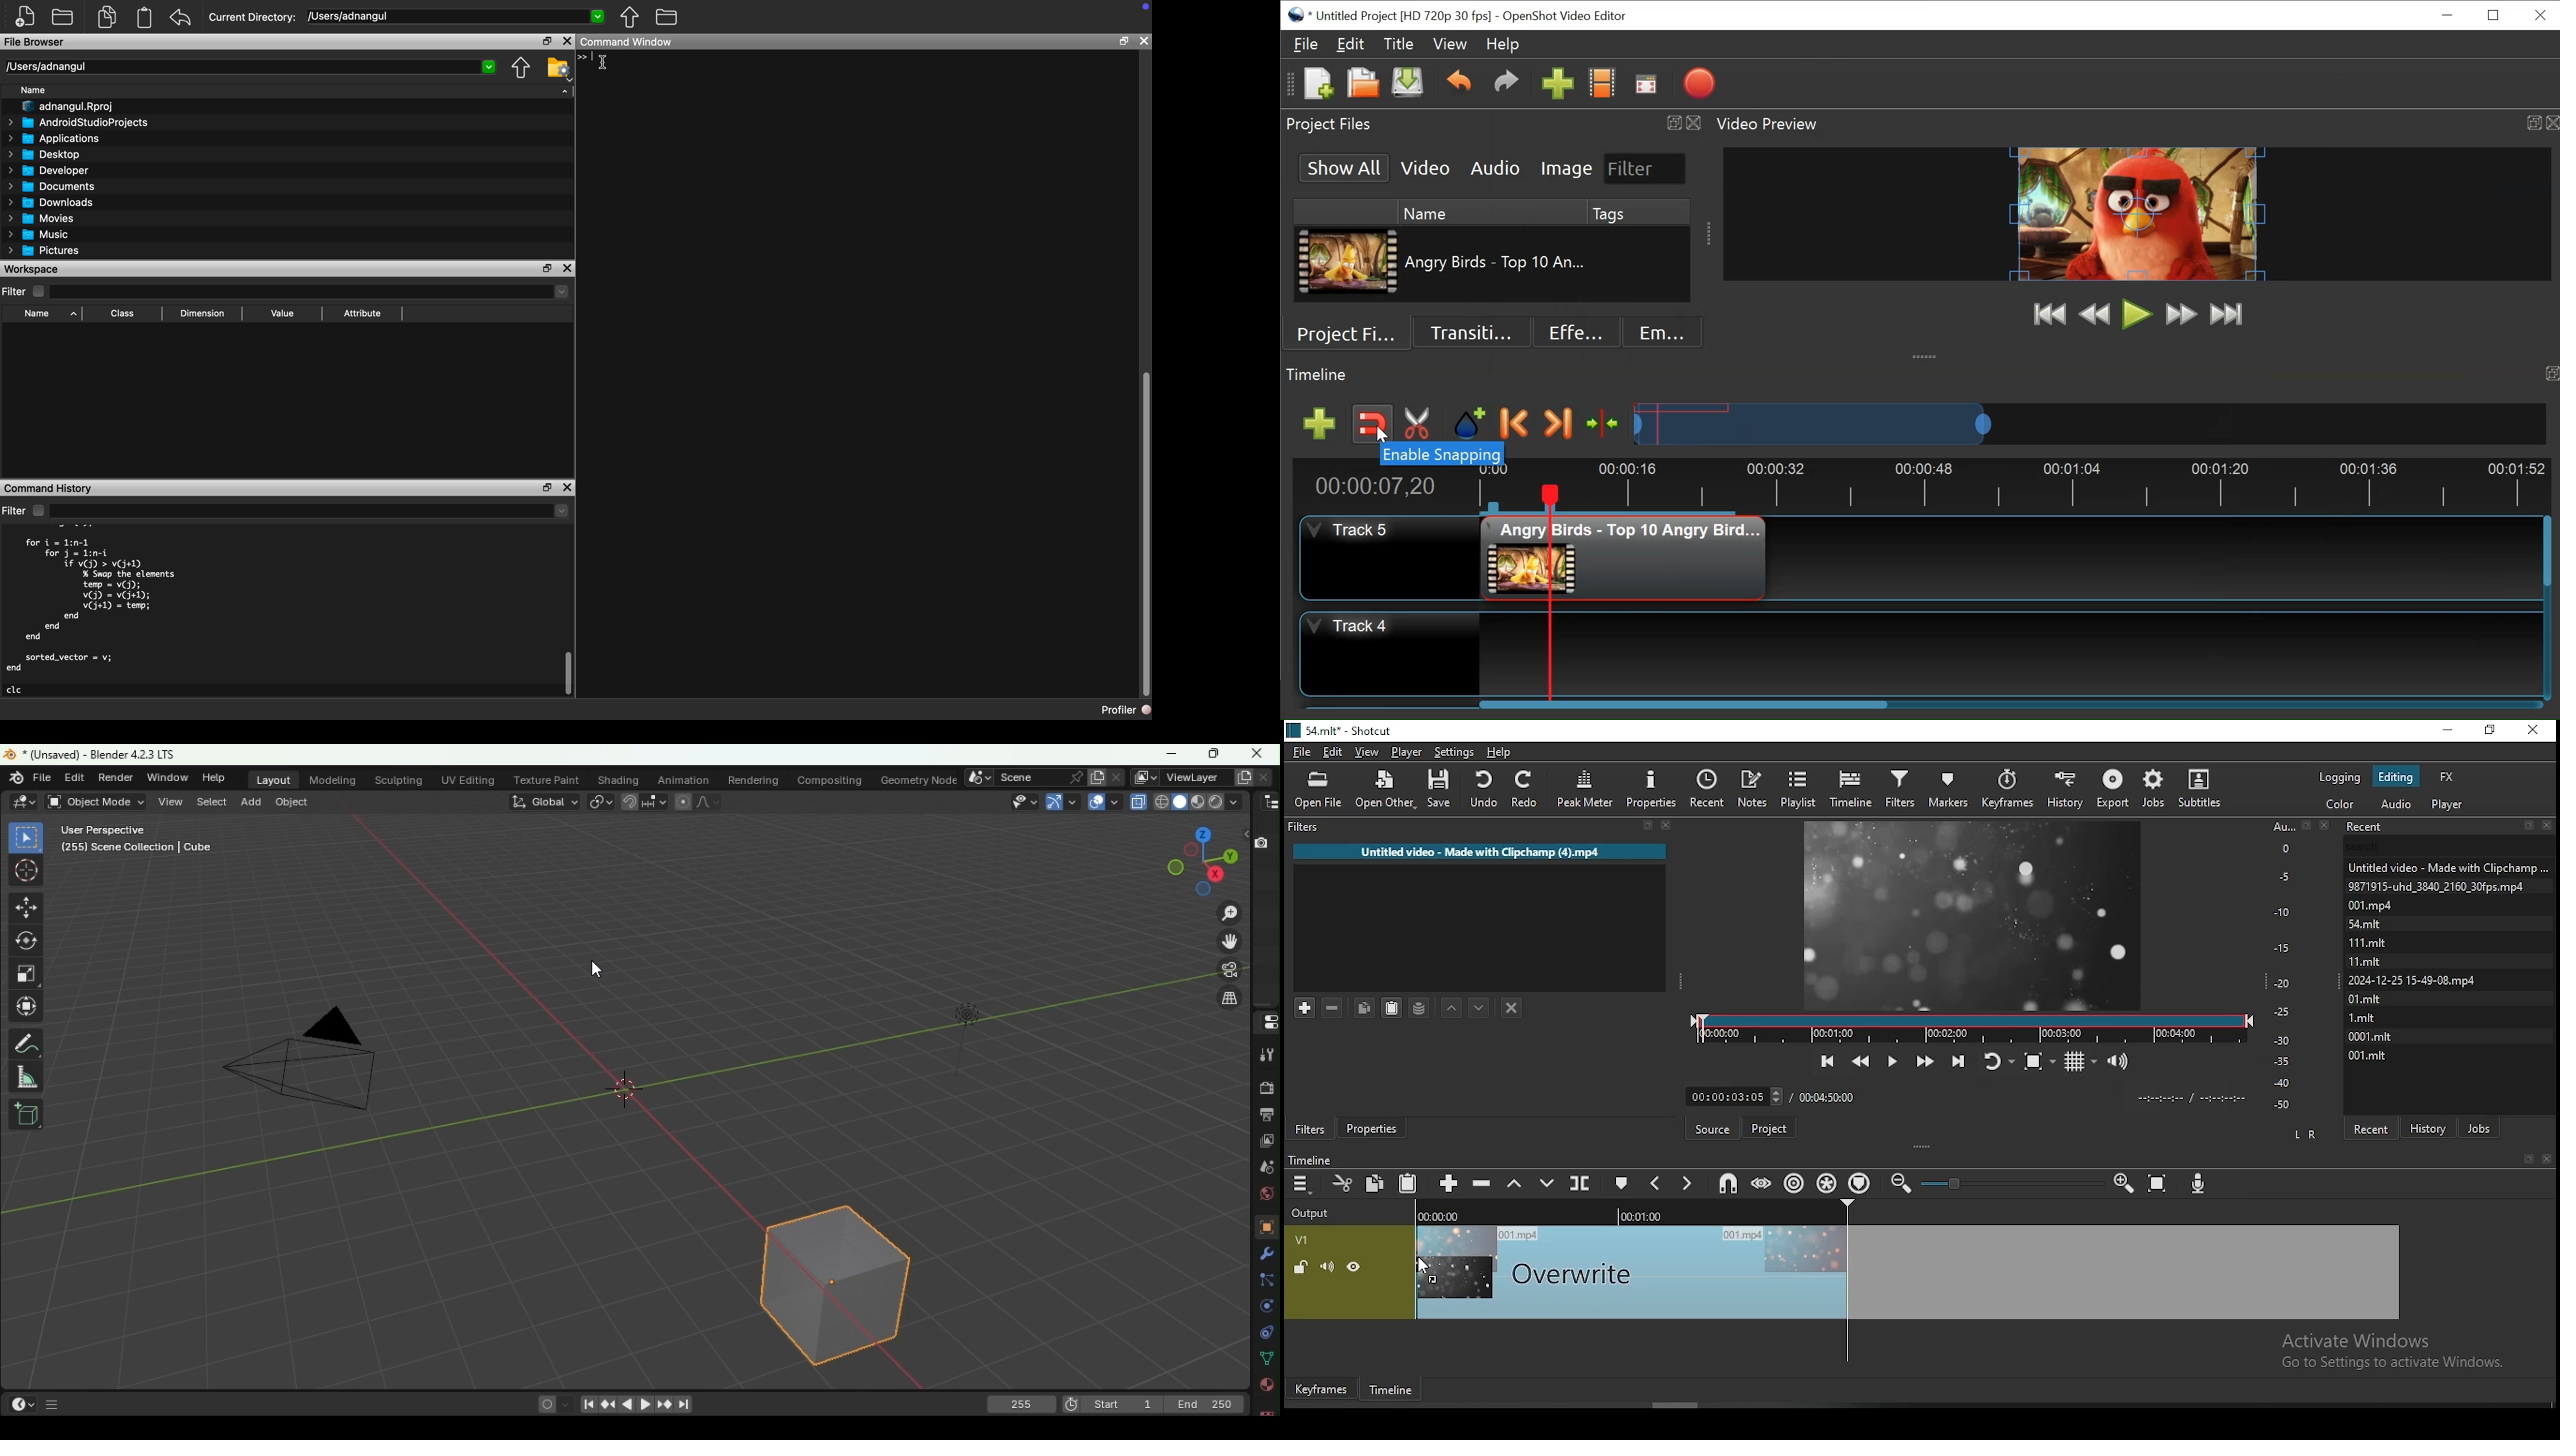 The height and width of the screenshot is (1456, 2576). Describe the element at coordinates (253, 18) in the screenshot. I see `Current Directory:` at that location.